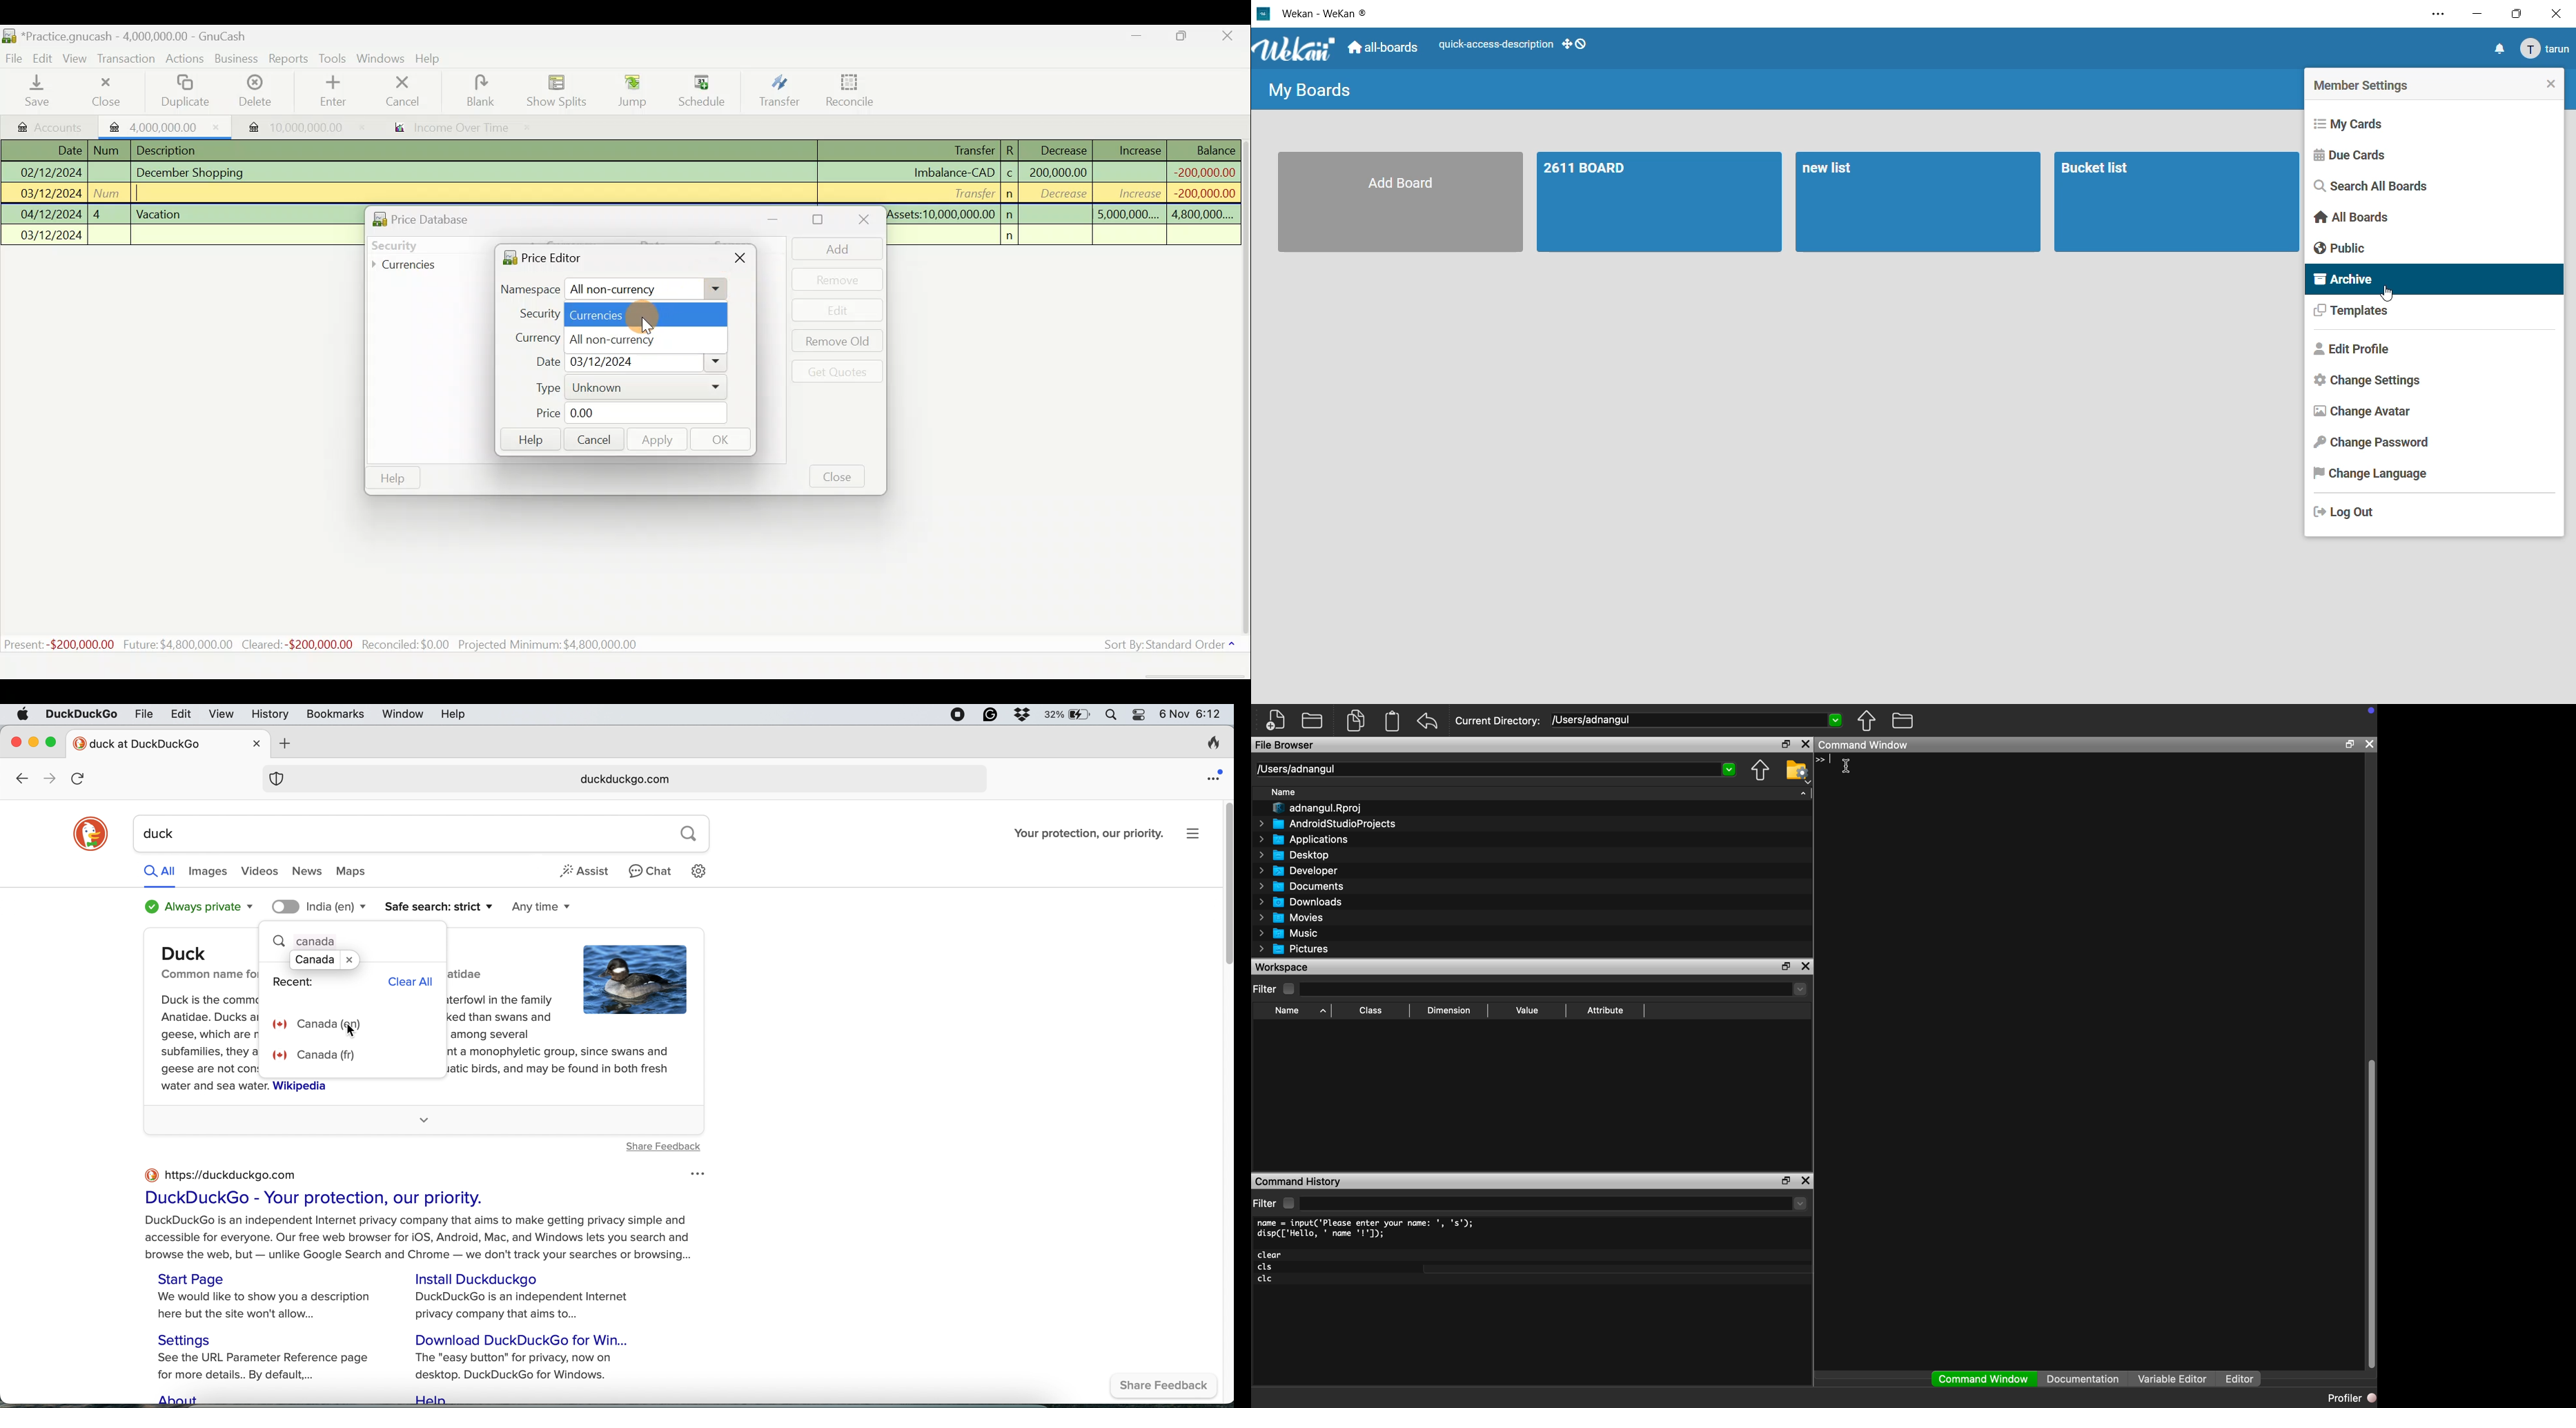 The width and height of the screenshot is (2576, 1428). Describe the element at coordinates (334, 57) in the screenshot. I see `Tools` at that location.